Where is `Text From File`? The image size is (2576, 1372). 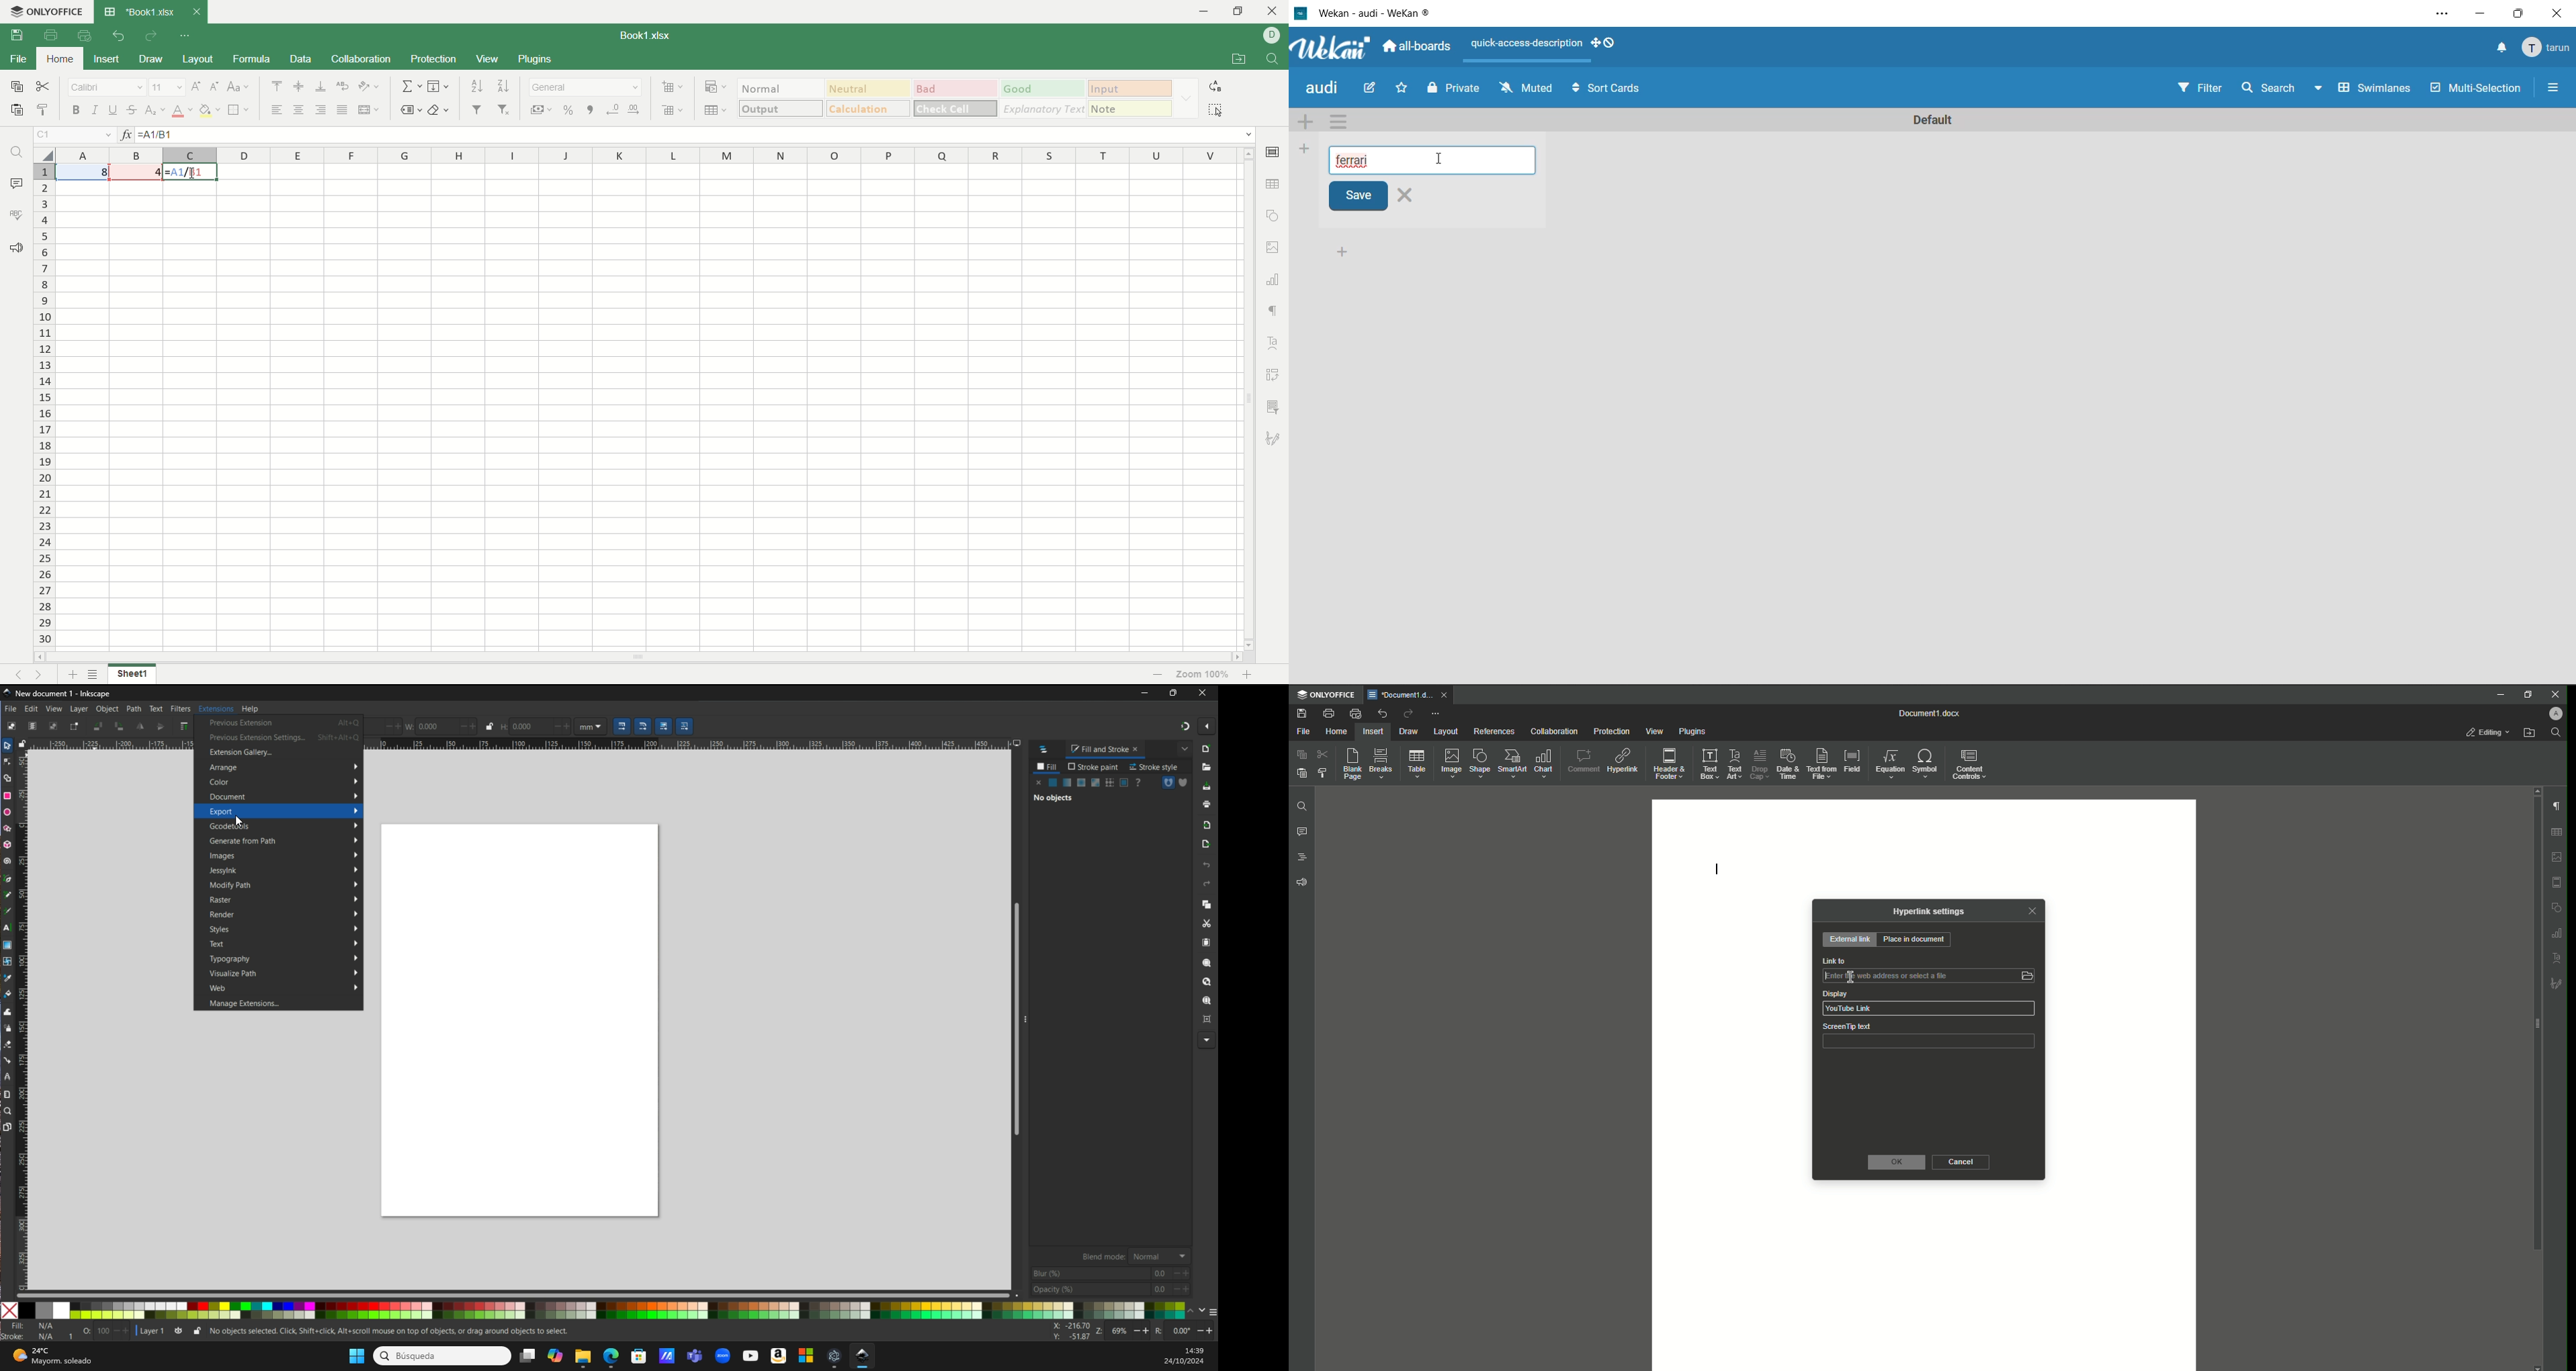
Text From File is located at coordinates (1821, 763).